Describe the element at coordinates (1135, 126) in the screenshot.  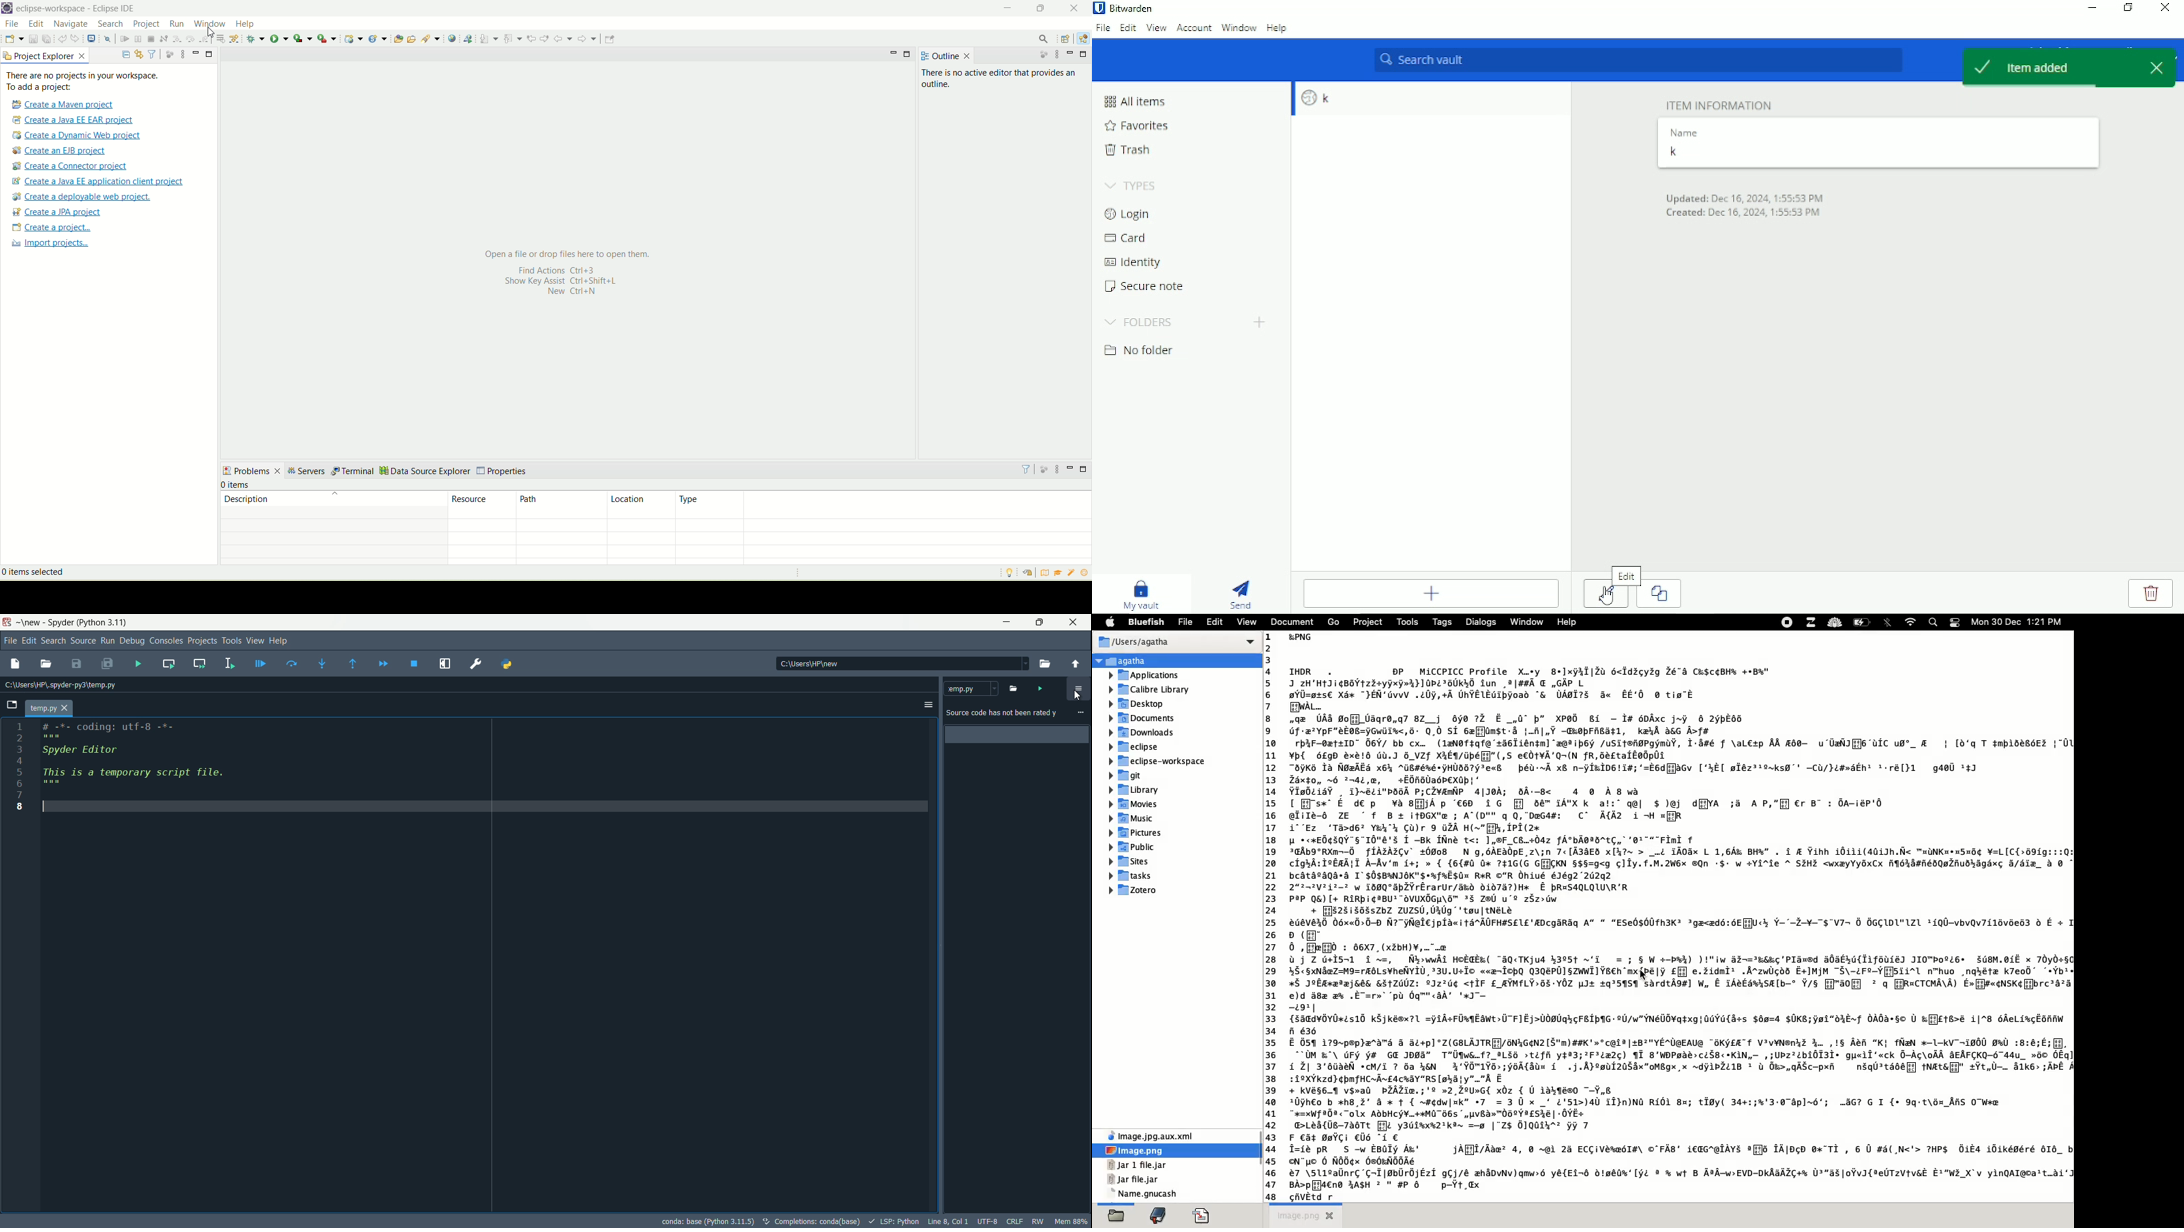
I see `Favorites` at that location.